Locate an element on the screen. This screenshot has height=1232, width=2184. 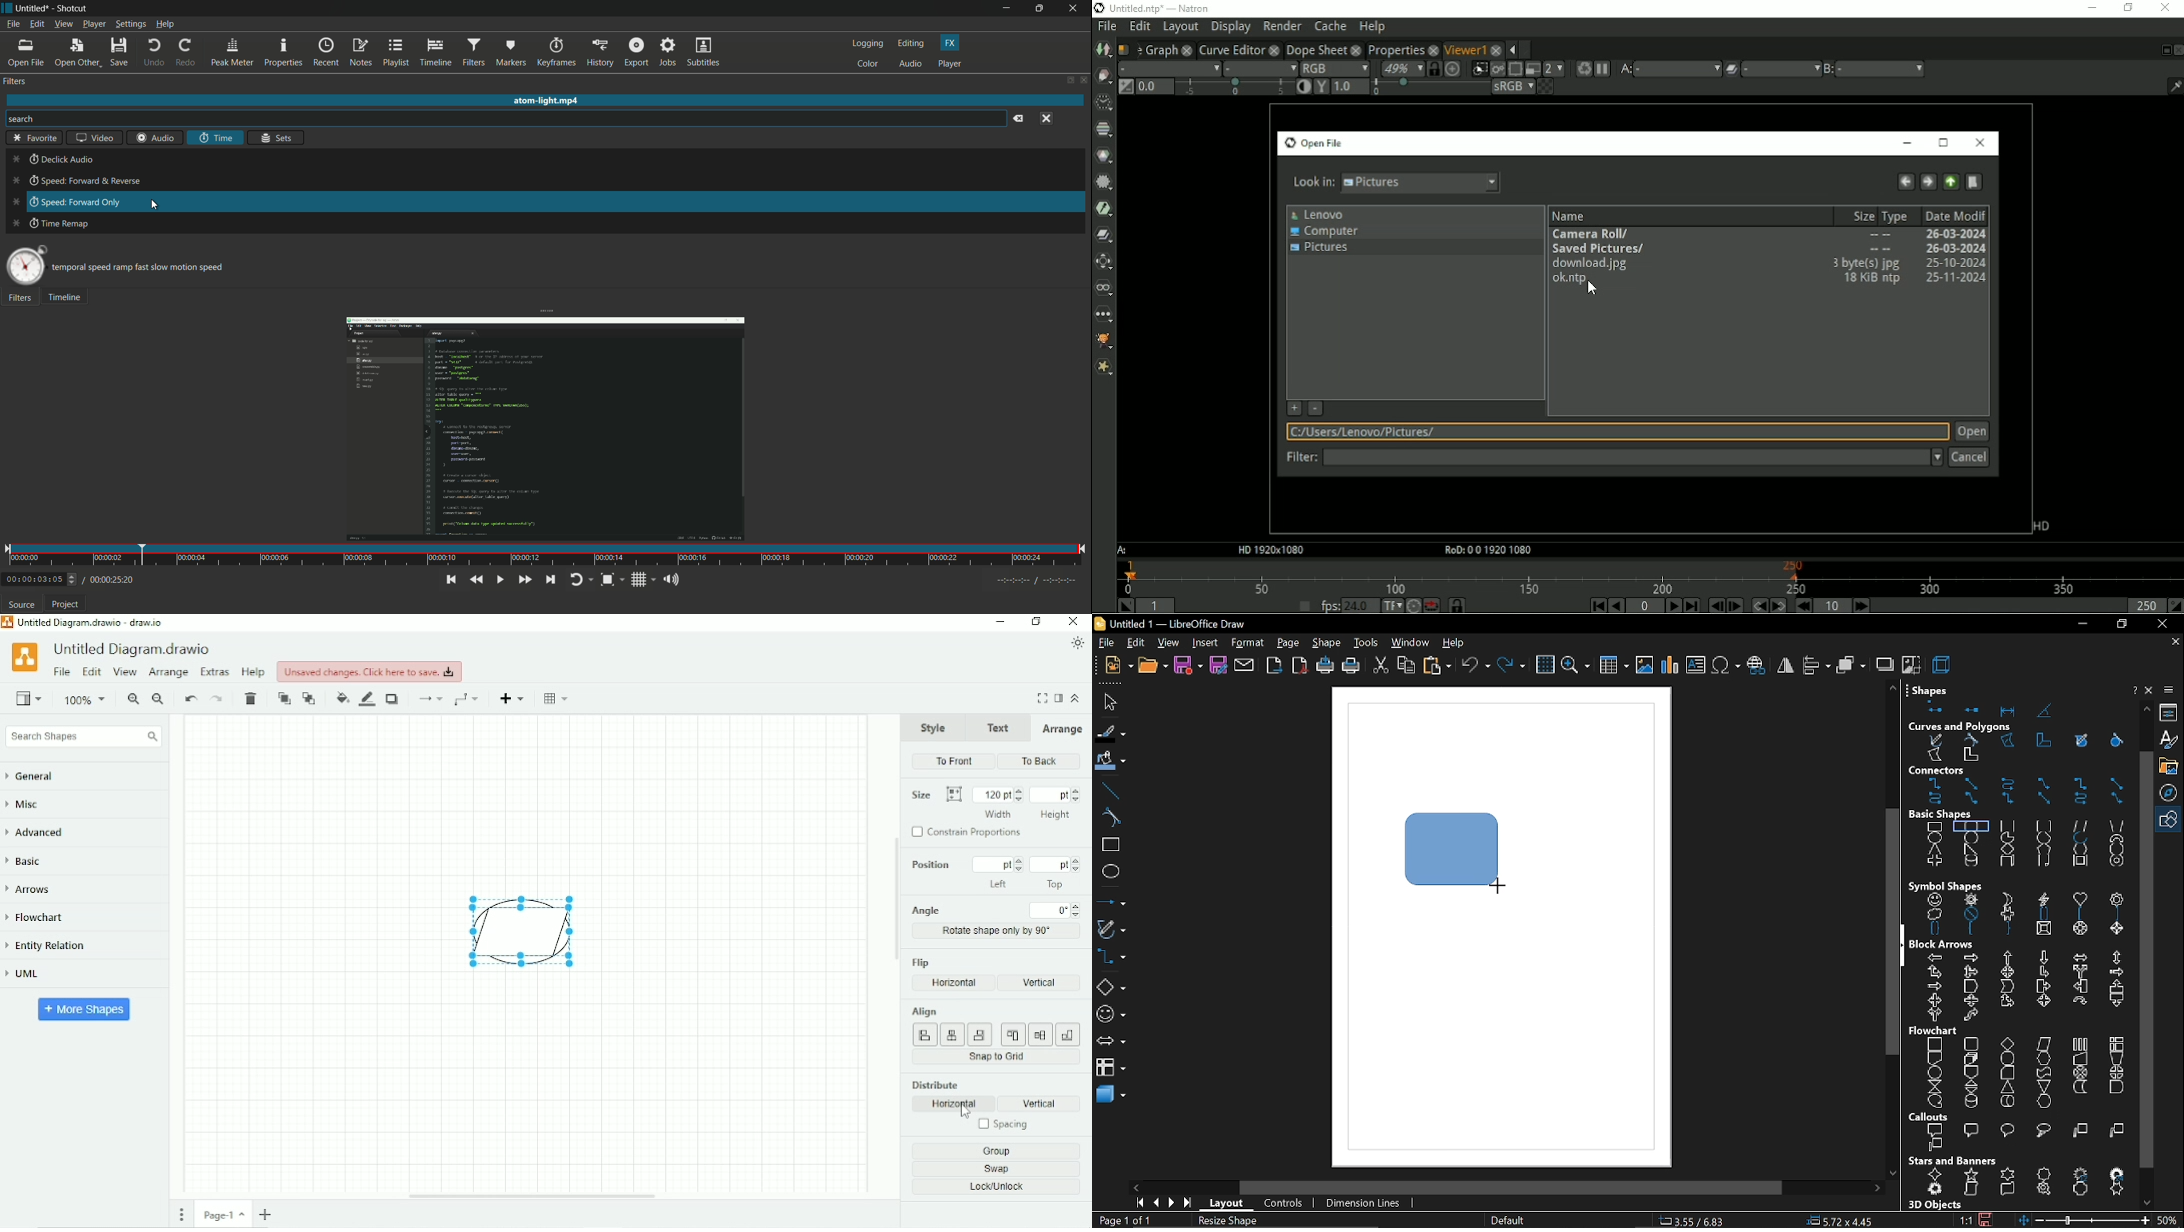
open is located at coordinates (1152, 666).